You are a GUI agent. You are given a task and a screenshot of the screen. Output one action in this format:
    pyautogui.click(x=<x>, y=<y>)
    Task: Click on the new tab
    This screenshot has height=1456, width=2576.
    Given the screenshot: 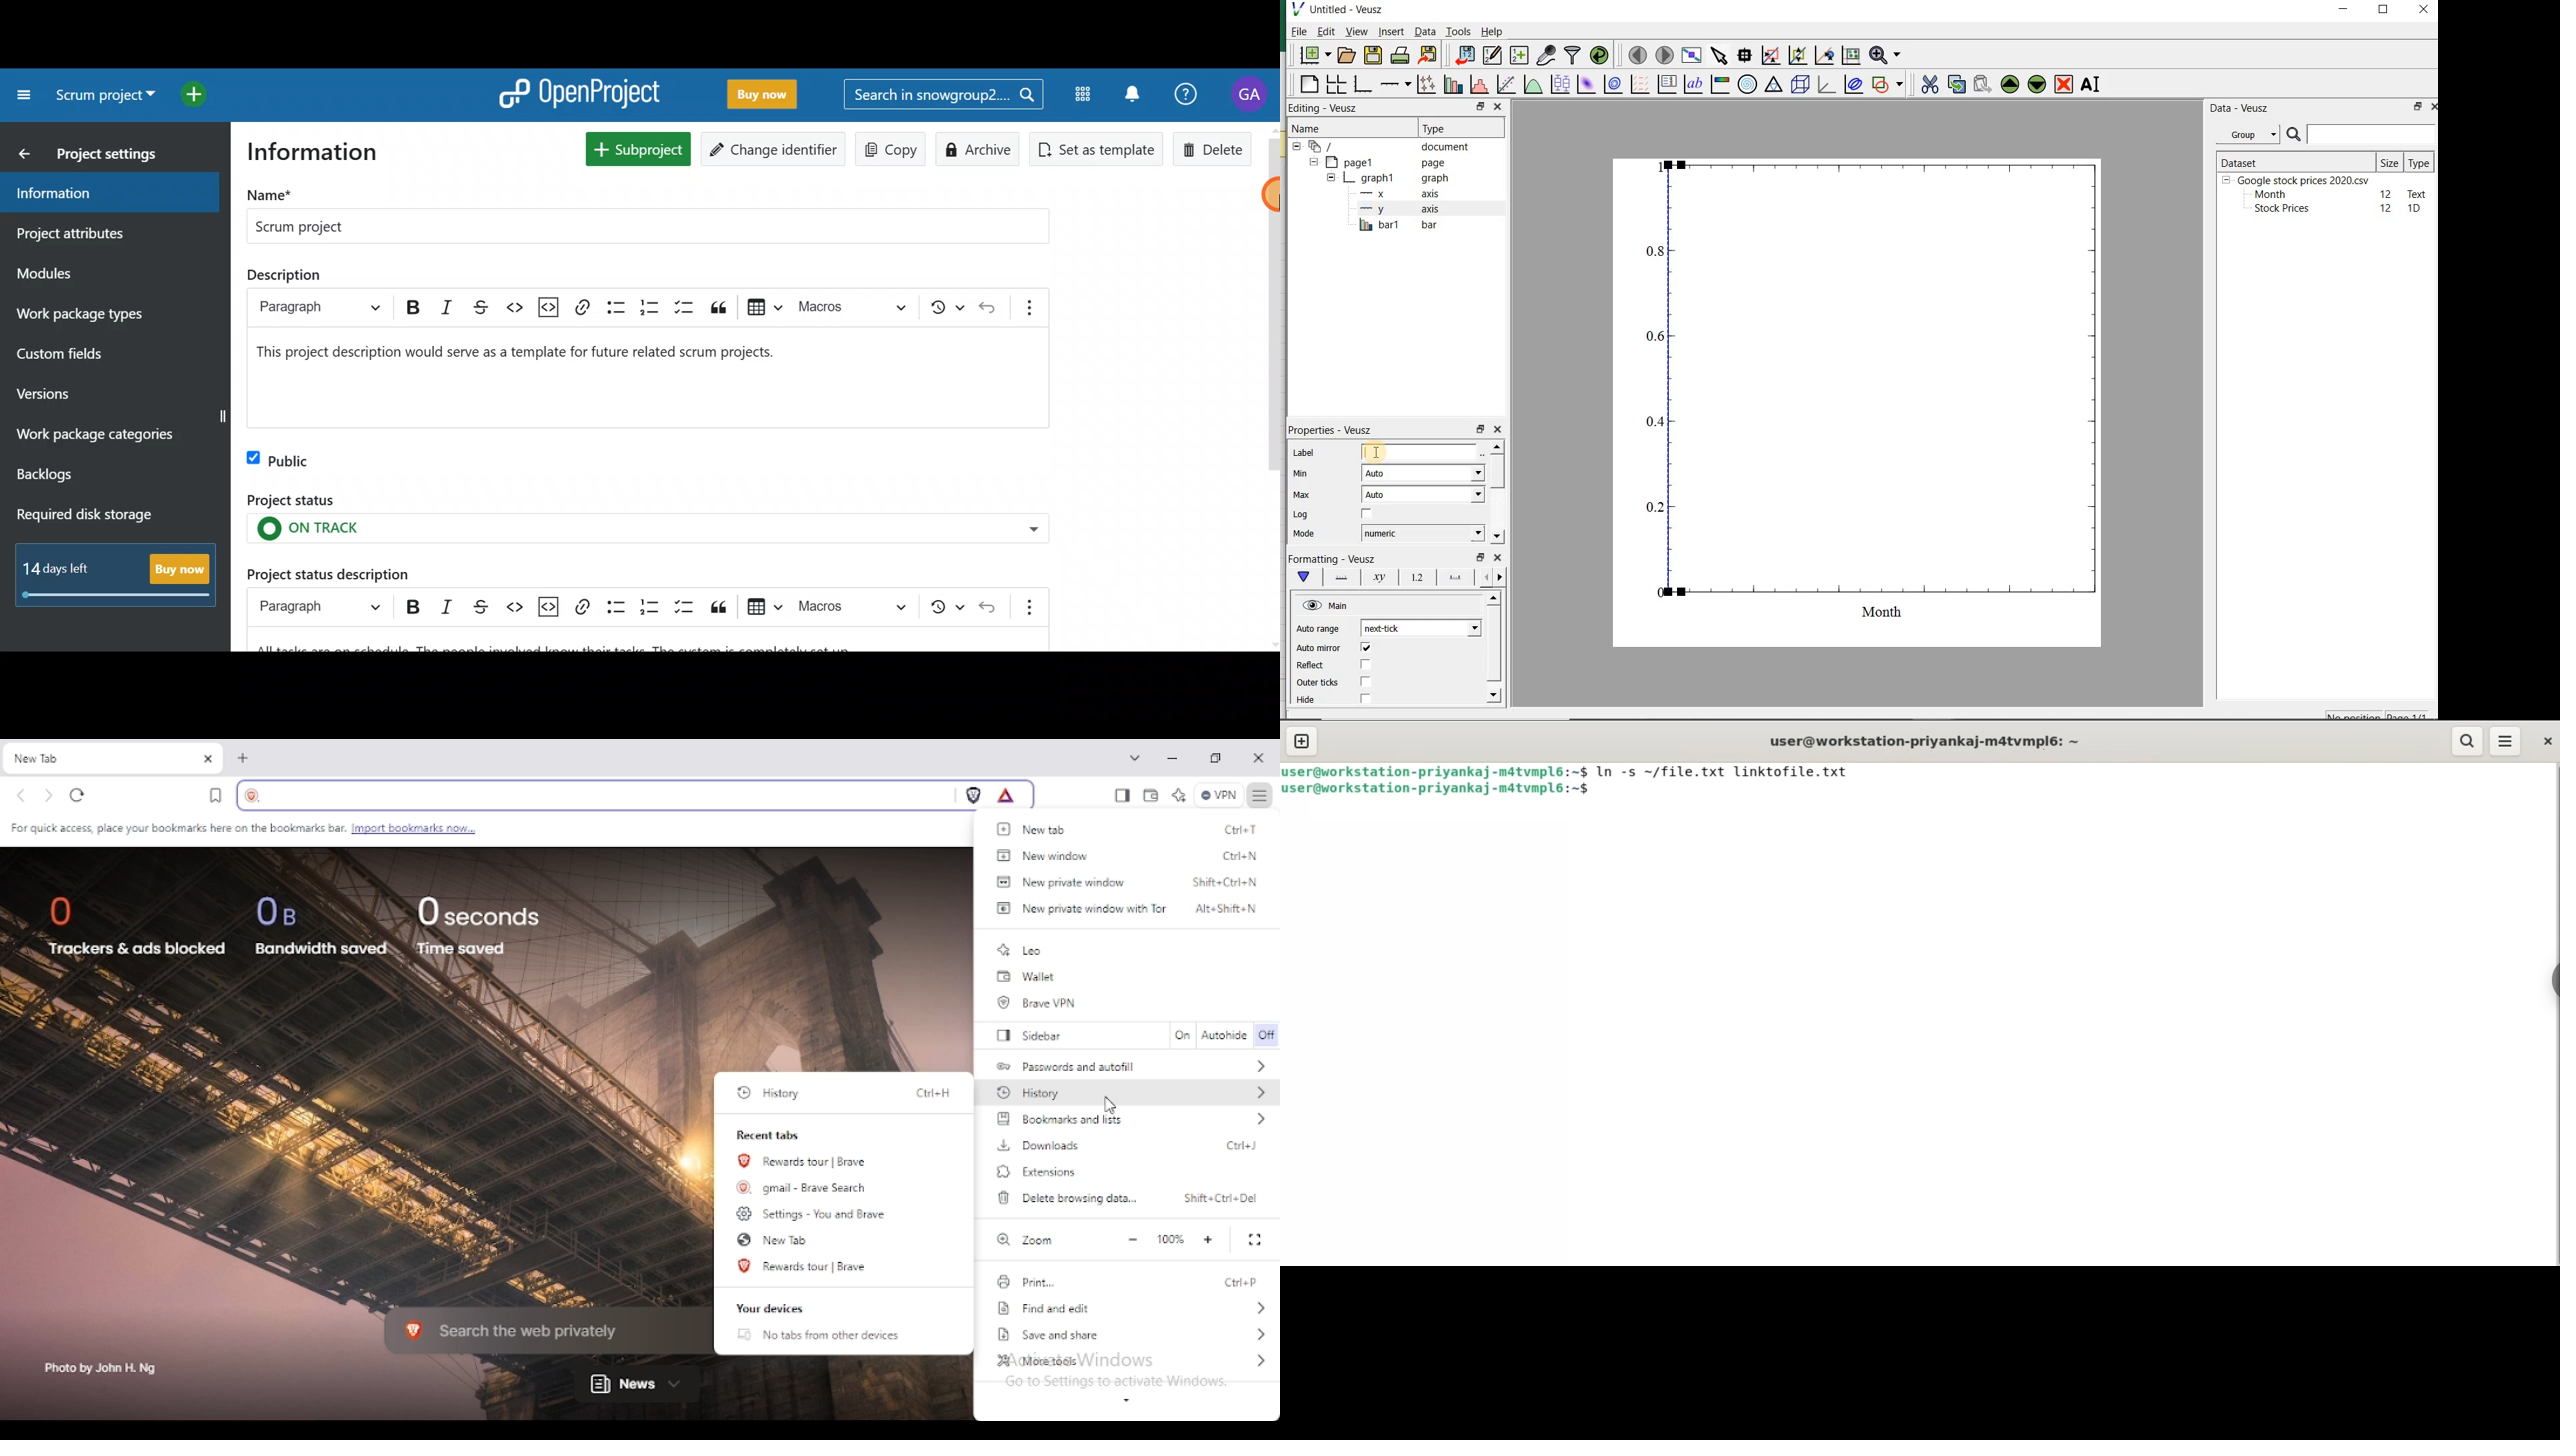 What is the action you would take?
    pyautogui.click(x=1303, y=741)
    